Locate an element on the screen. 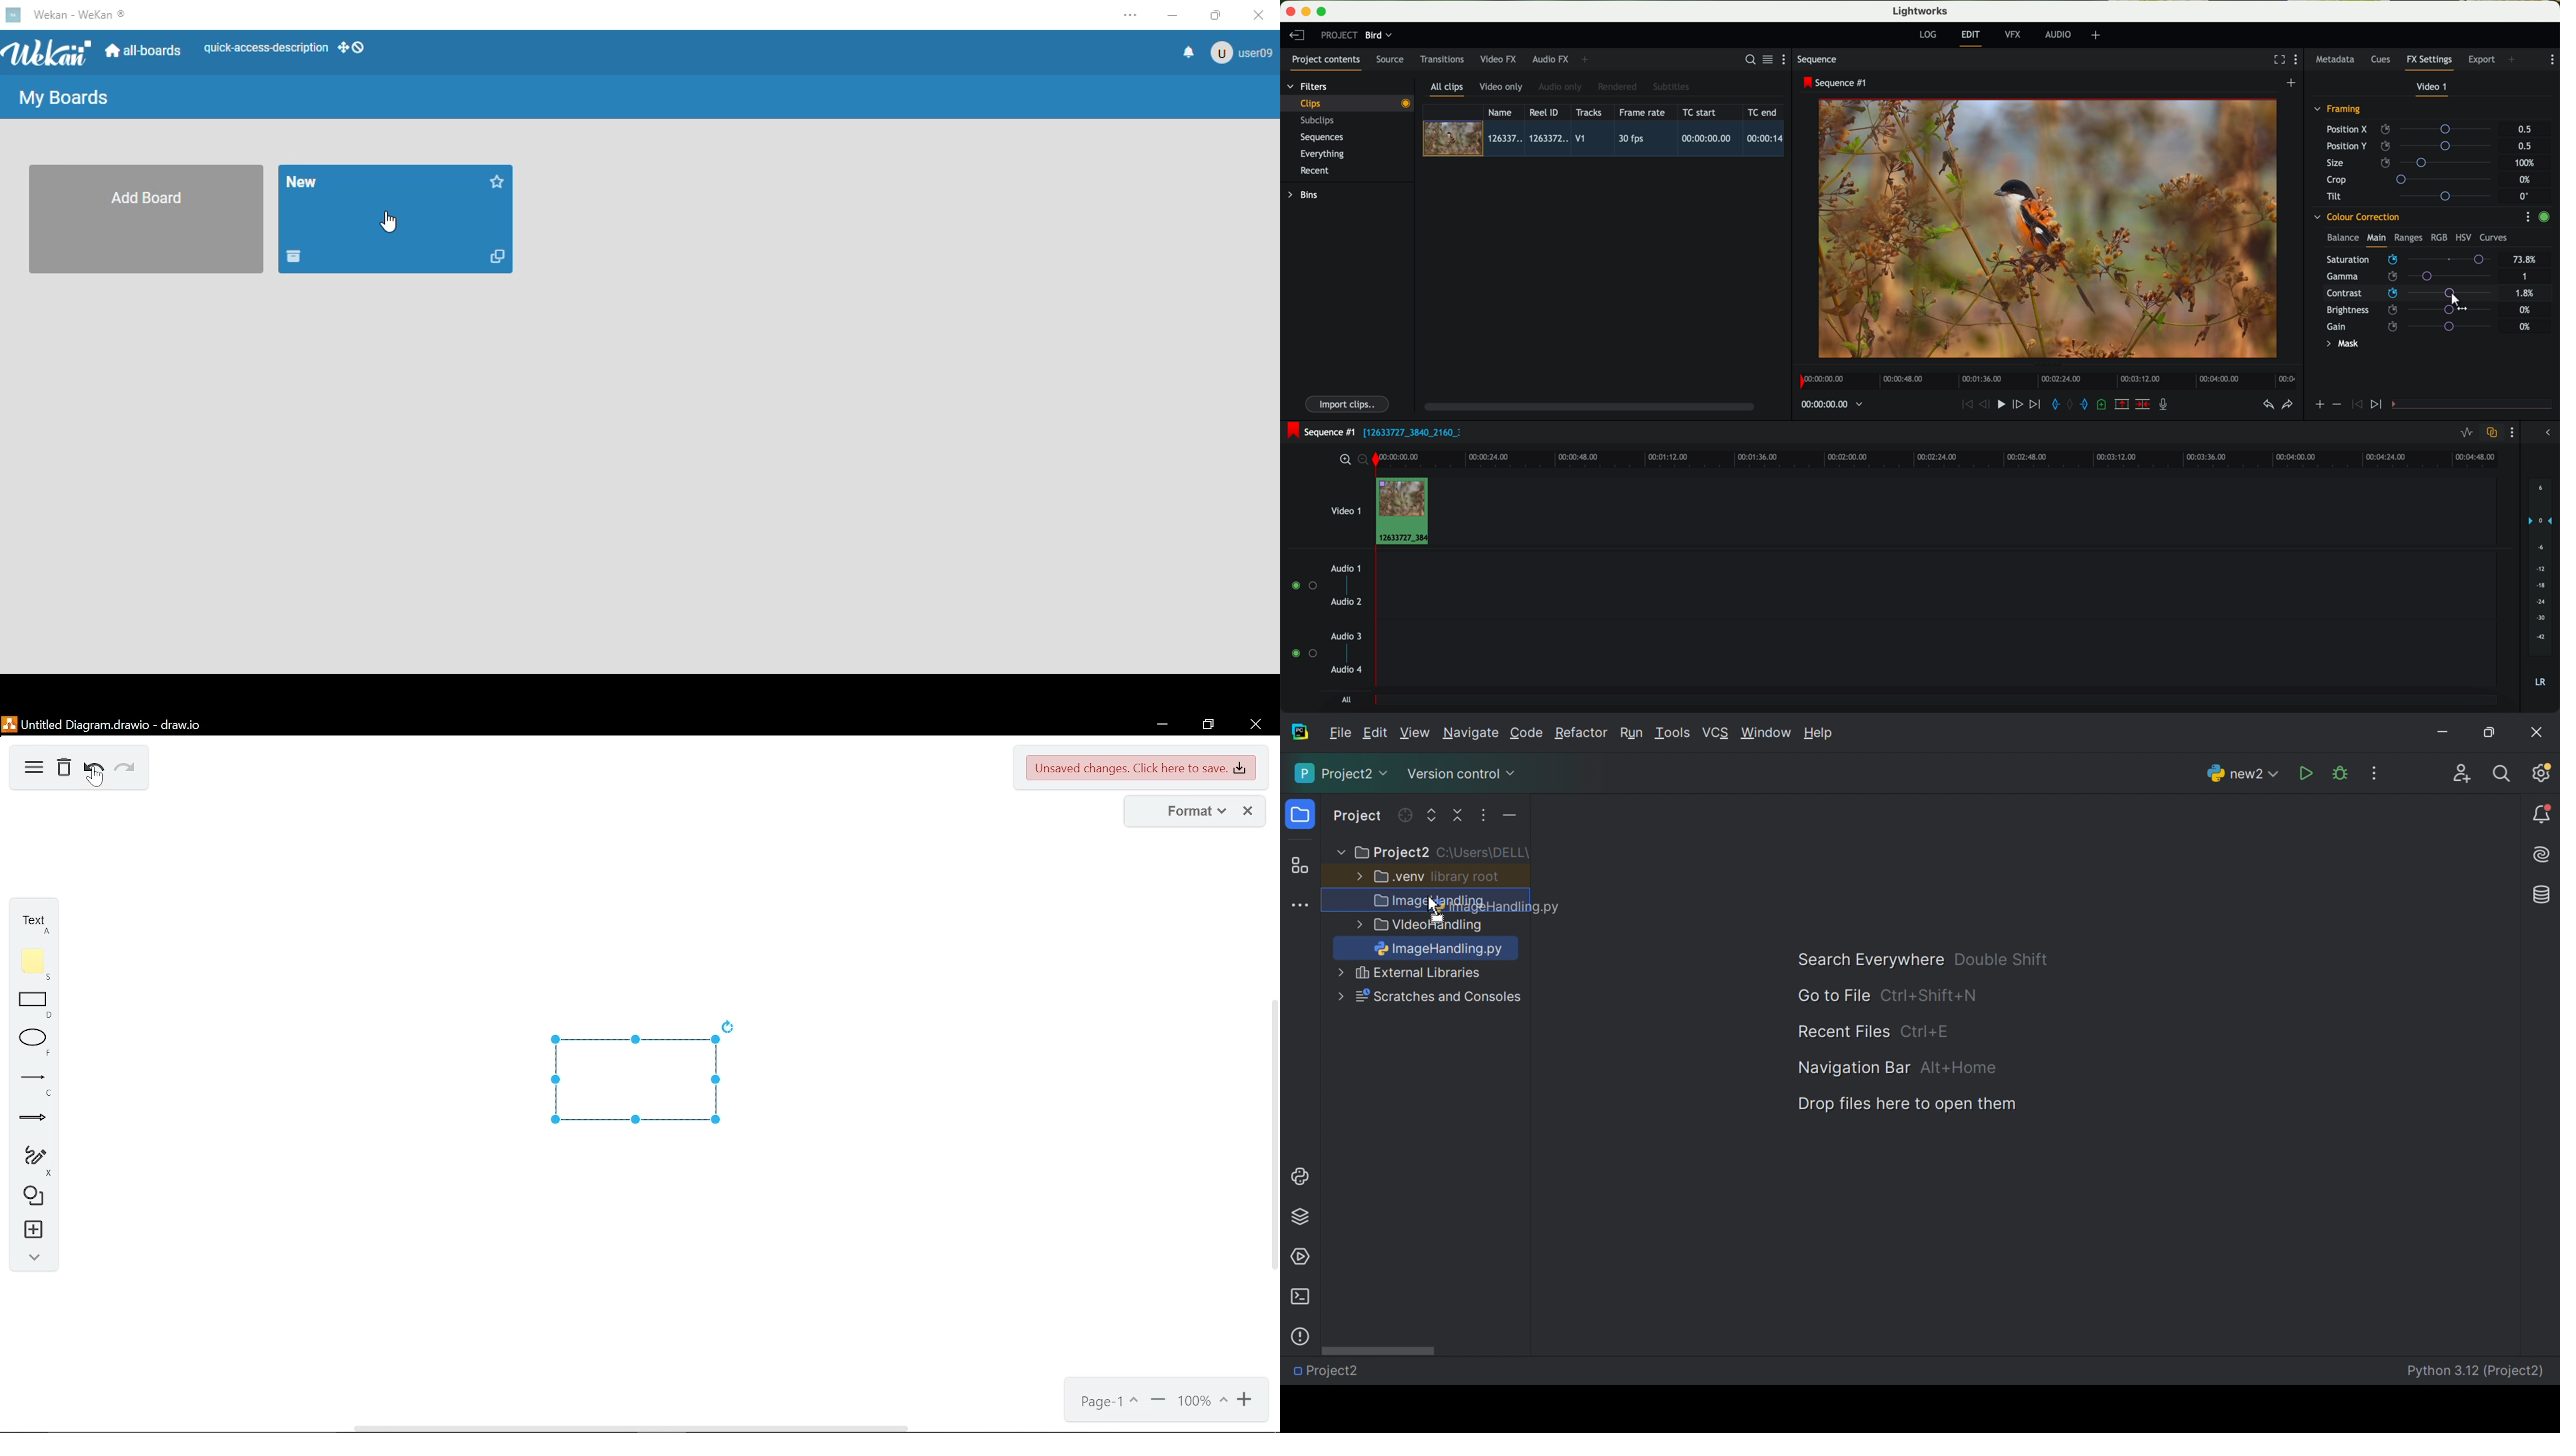  TC start is located at coordinates (1700, 112).